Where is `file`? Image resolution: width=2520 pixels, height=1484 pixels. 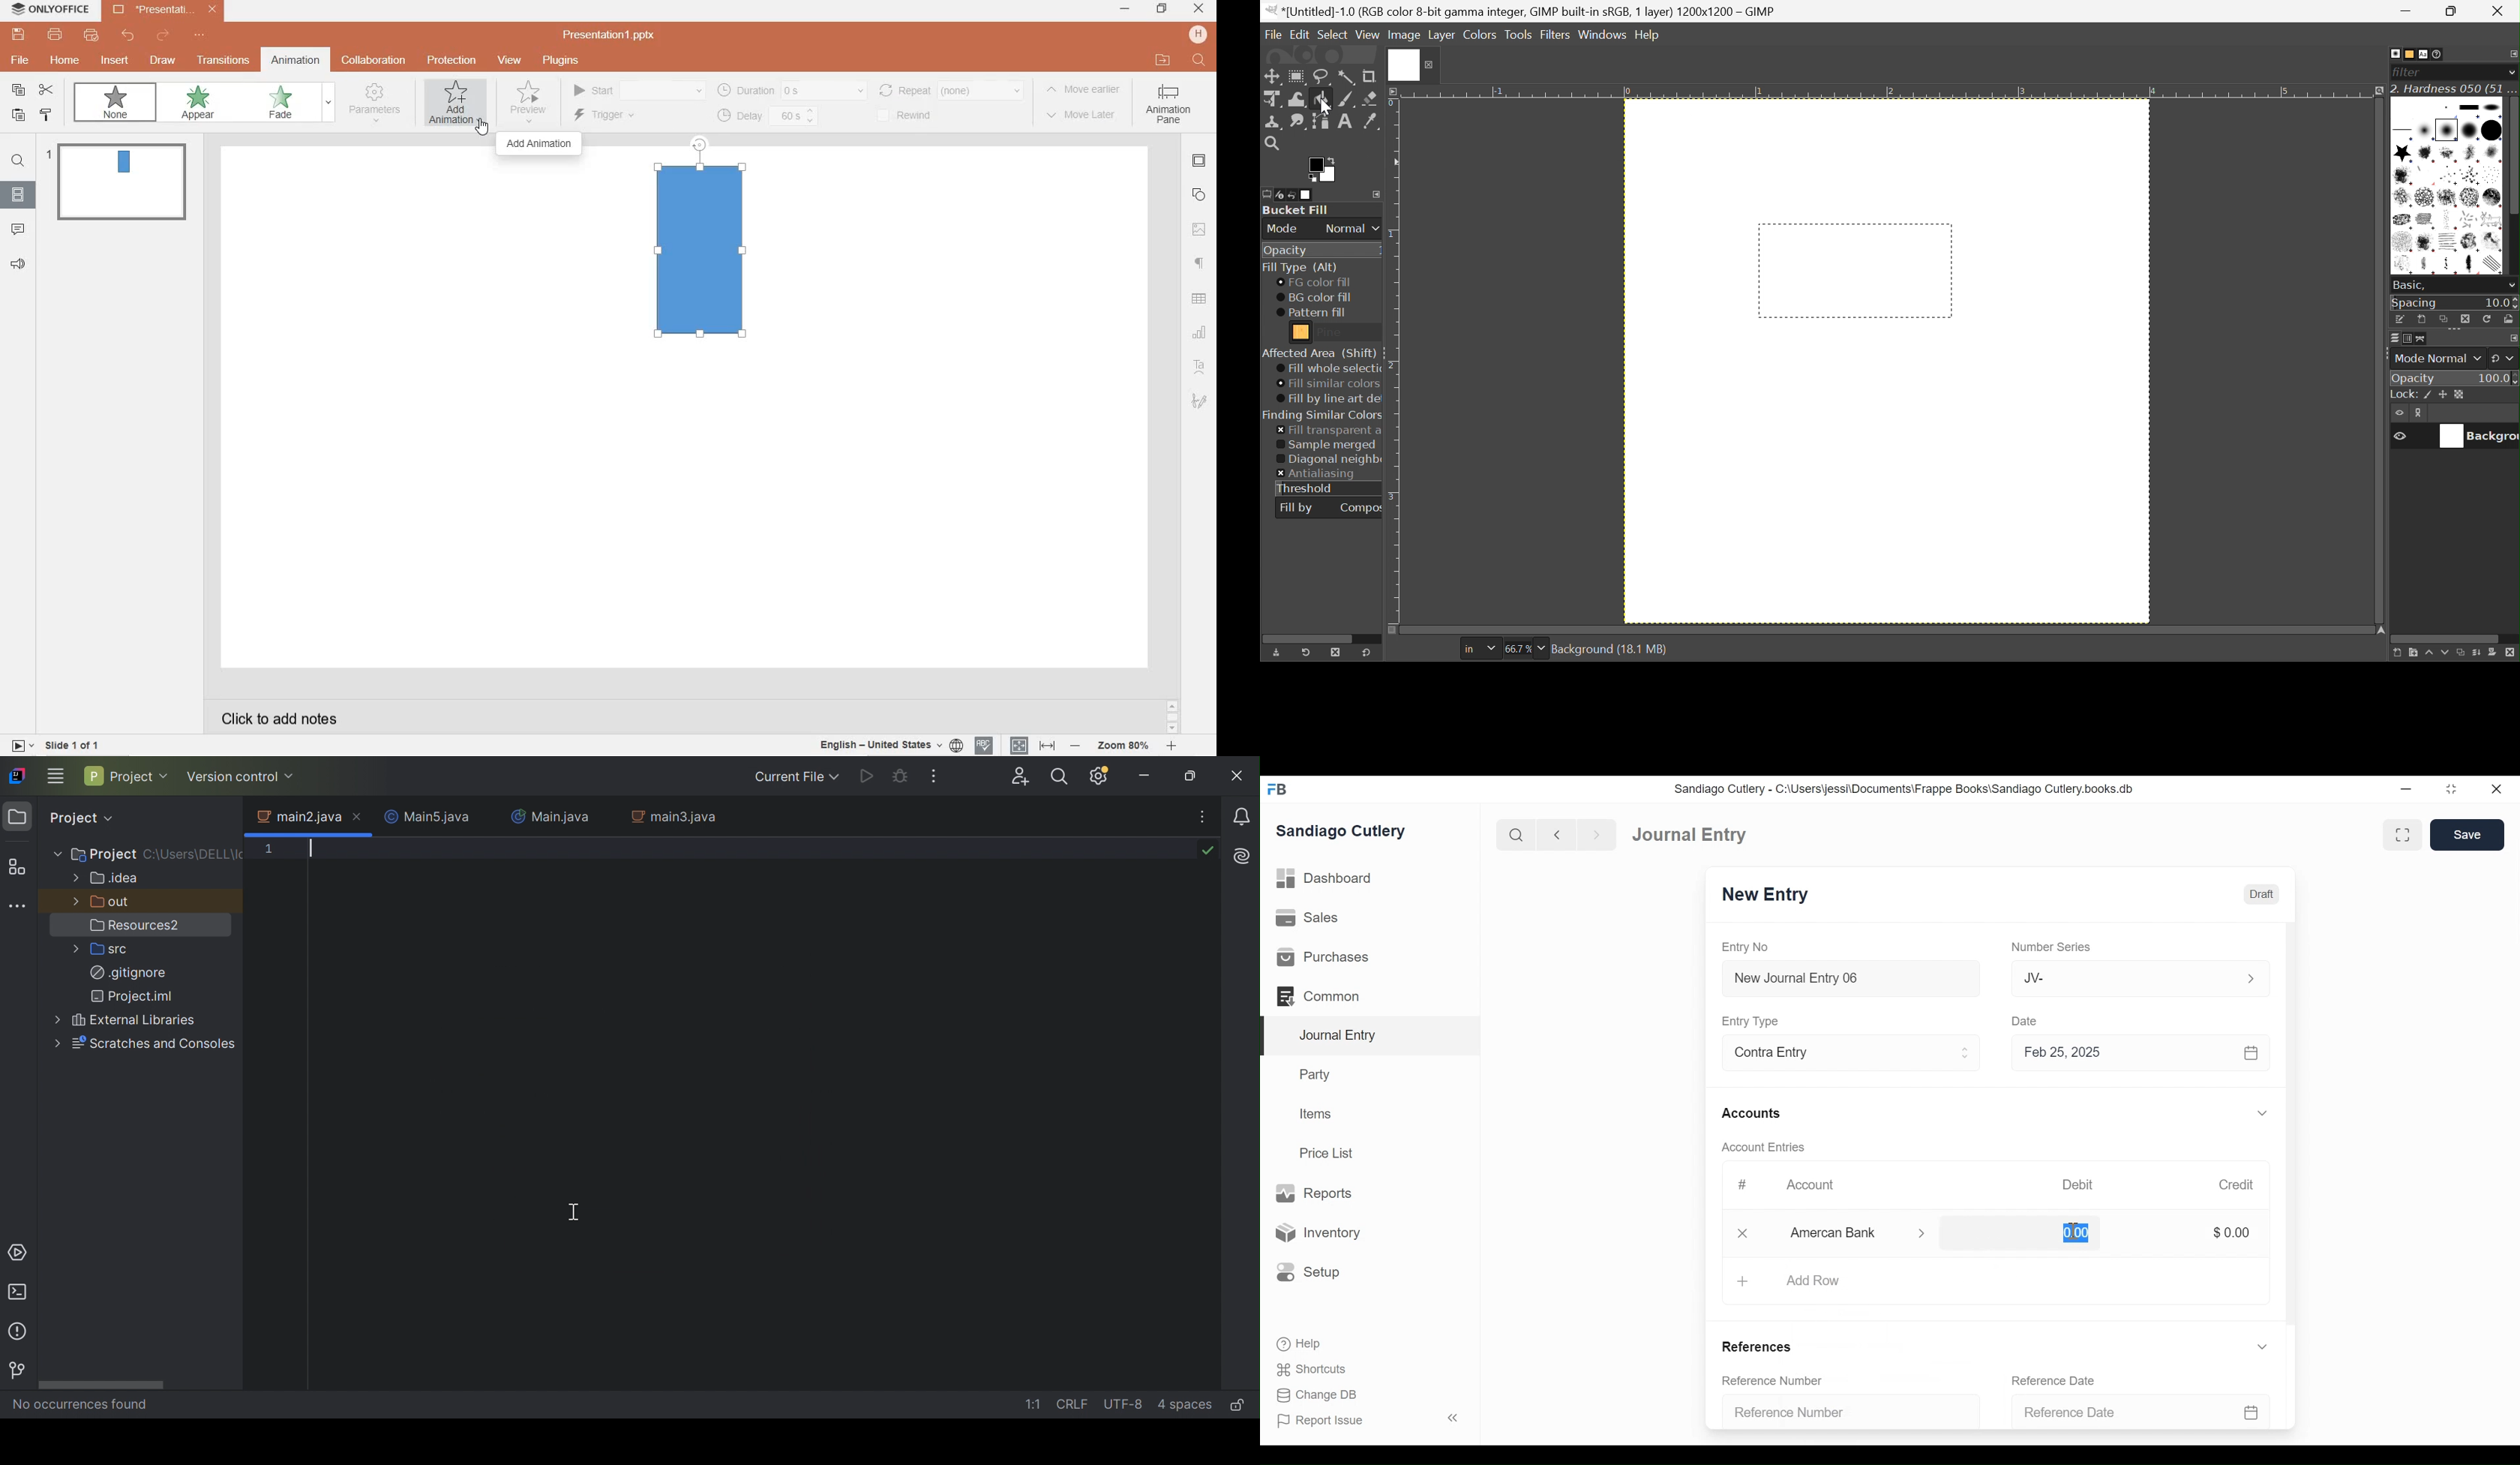 file is located at coordinates (21, 60).